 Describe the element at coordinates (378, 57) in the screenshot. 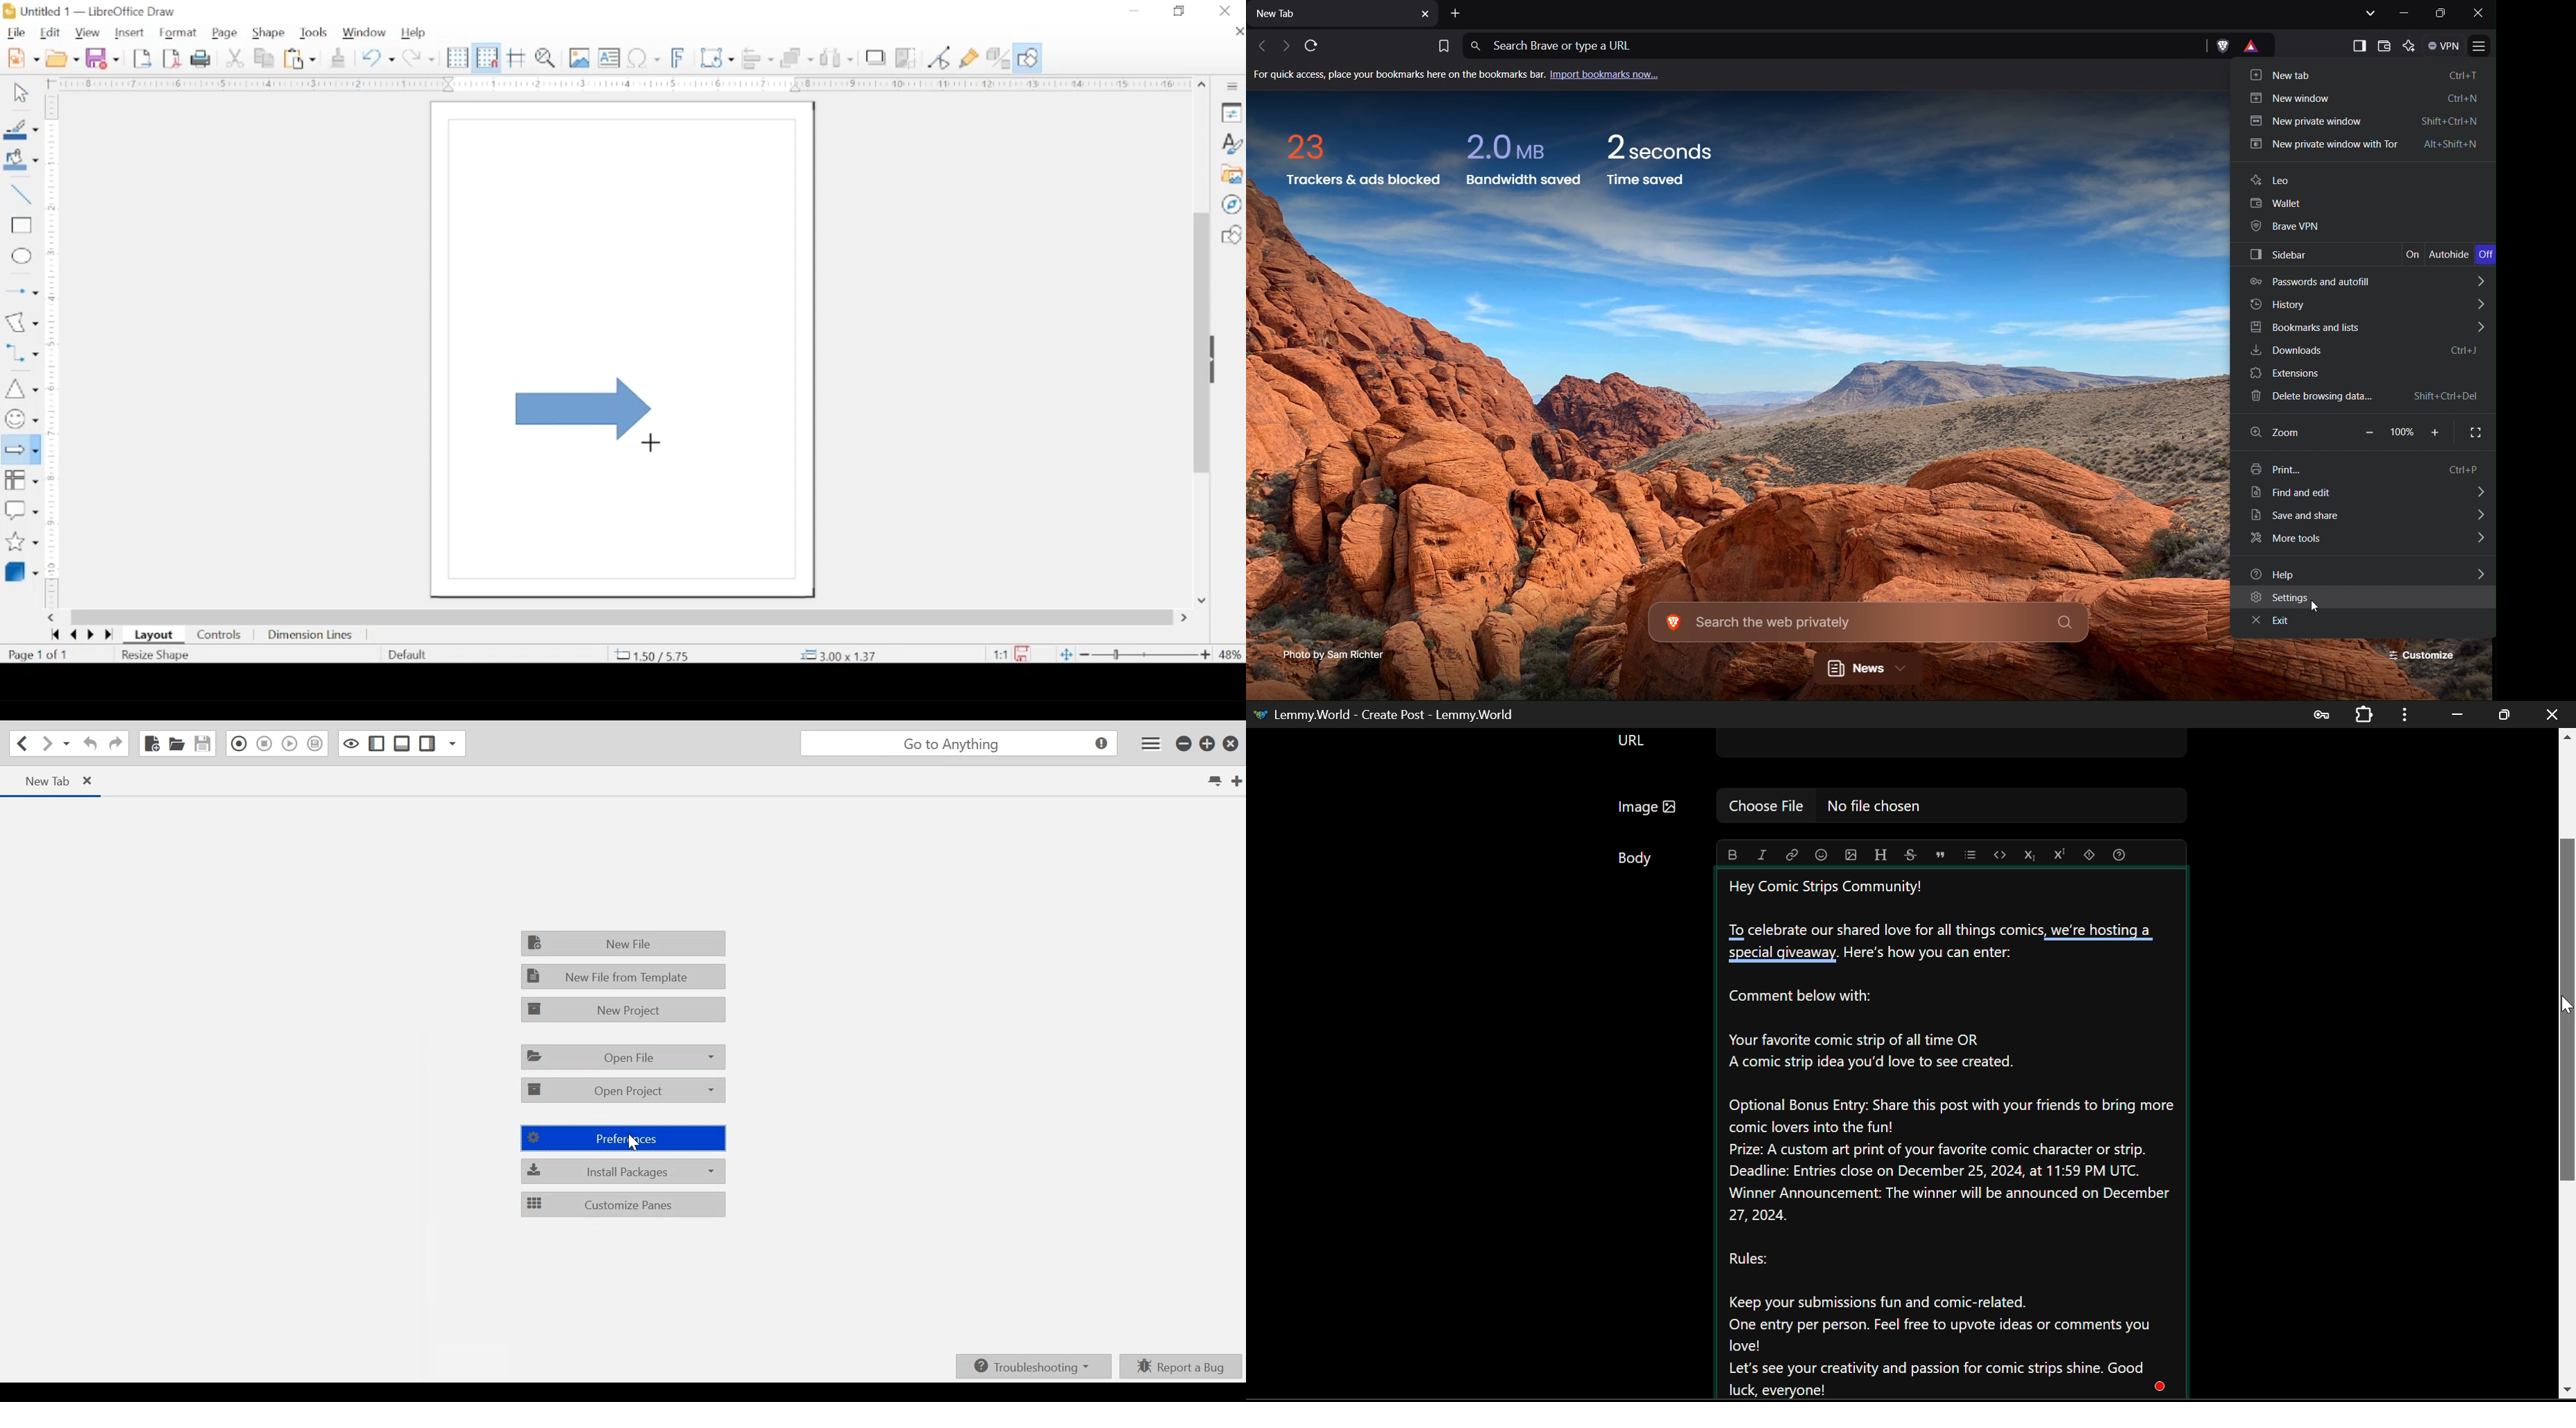

I see `undo` at that location.